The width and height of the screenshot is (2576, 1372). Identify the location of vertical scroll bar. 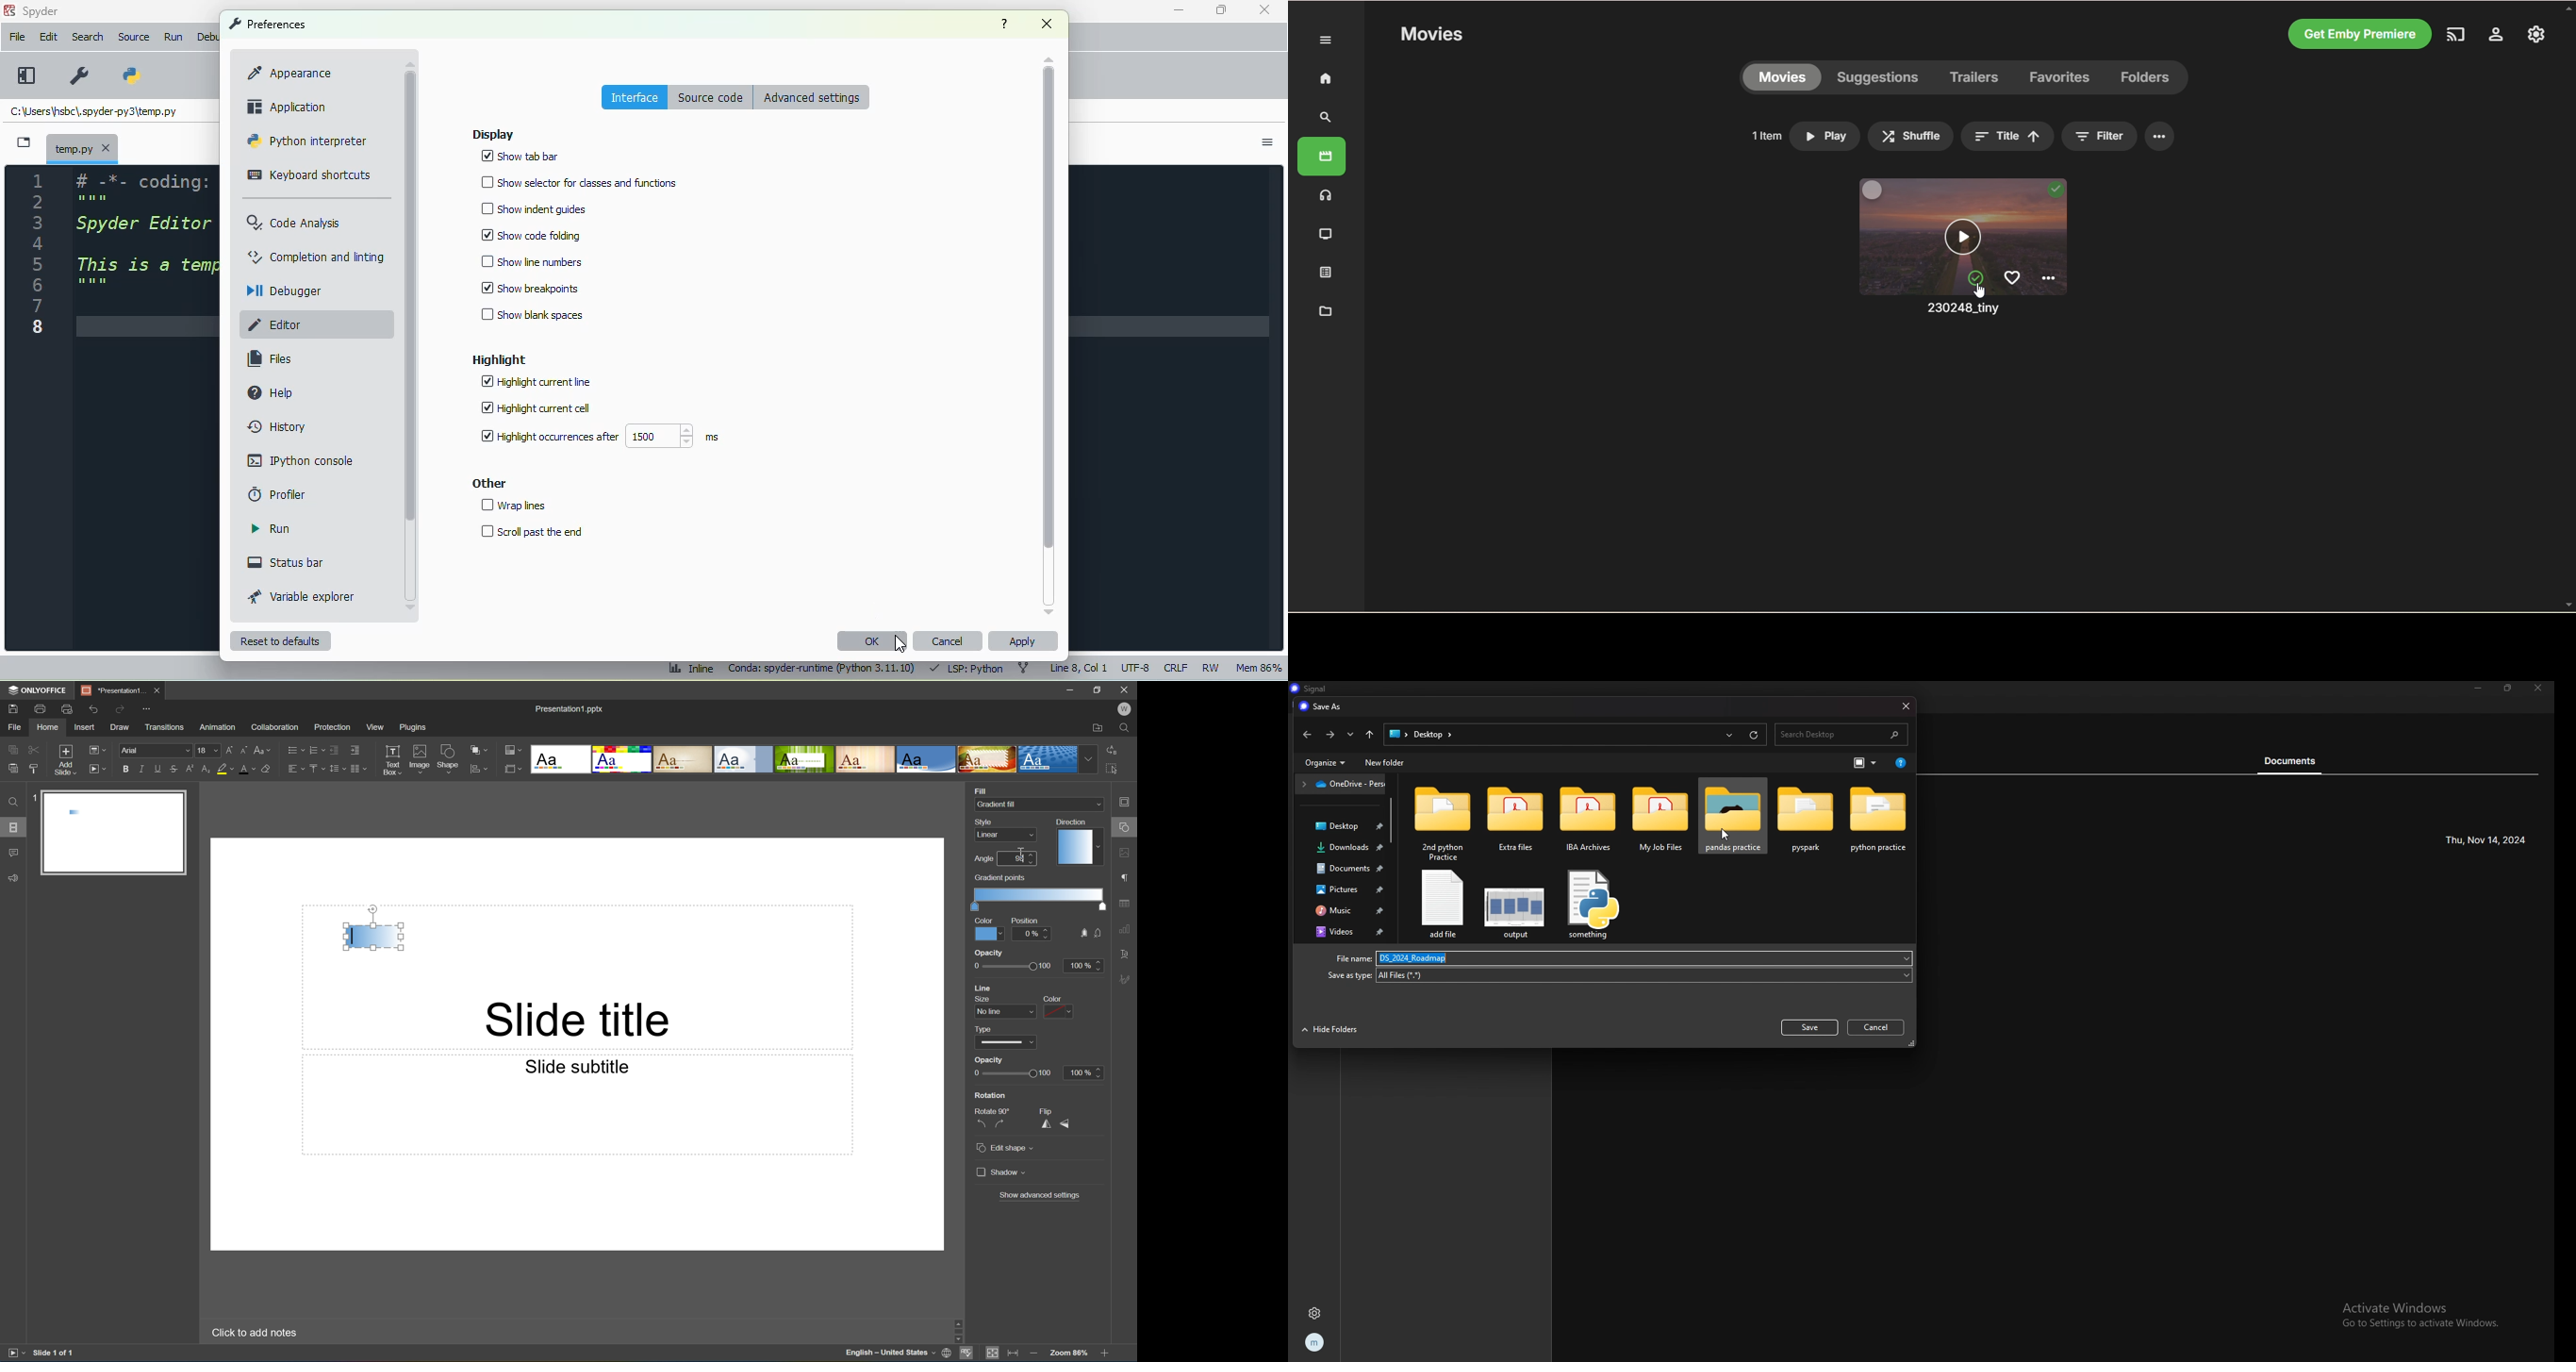
(1049, 309).